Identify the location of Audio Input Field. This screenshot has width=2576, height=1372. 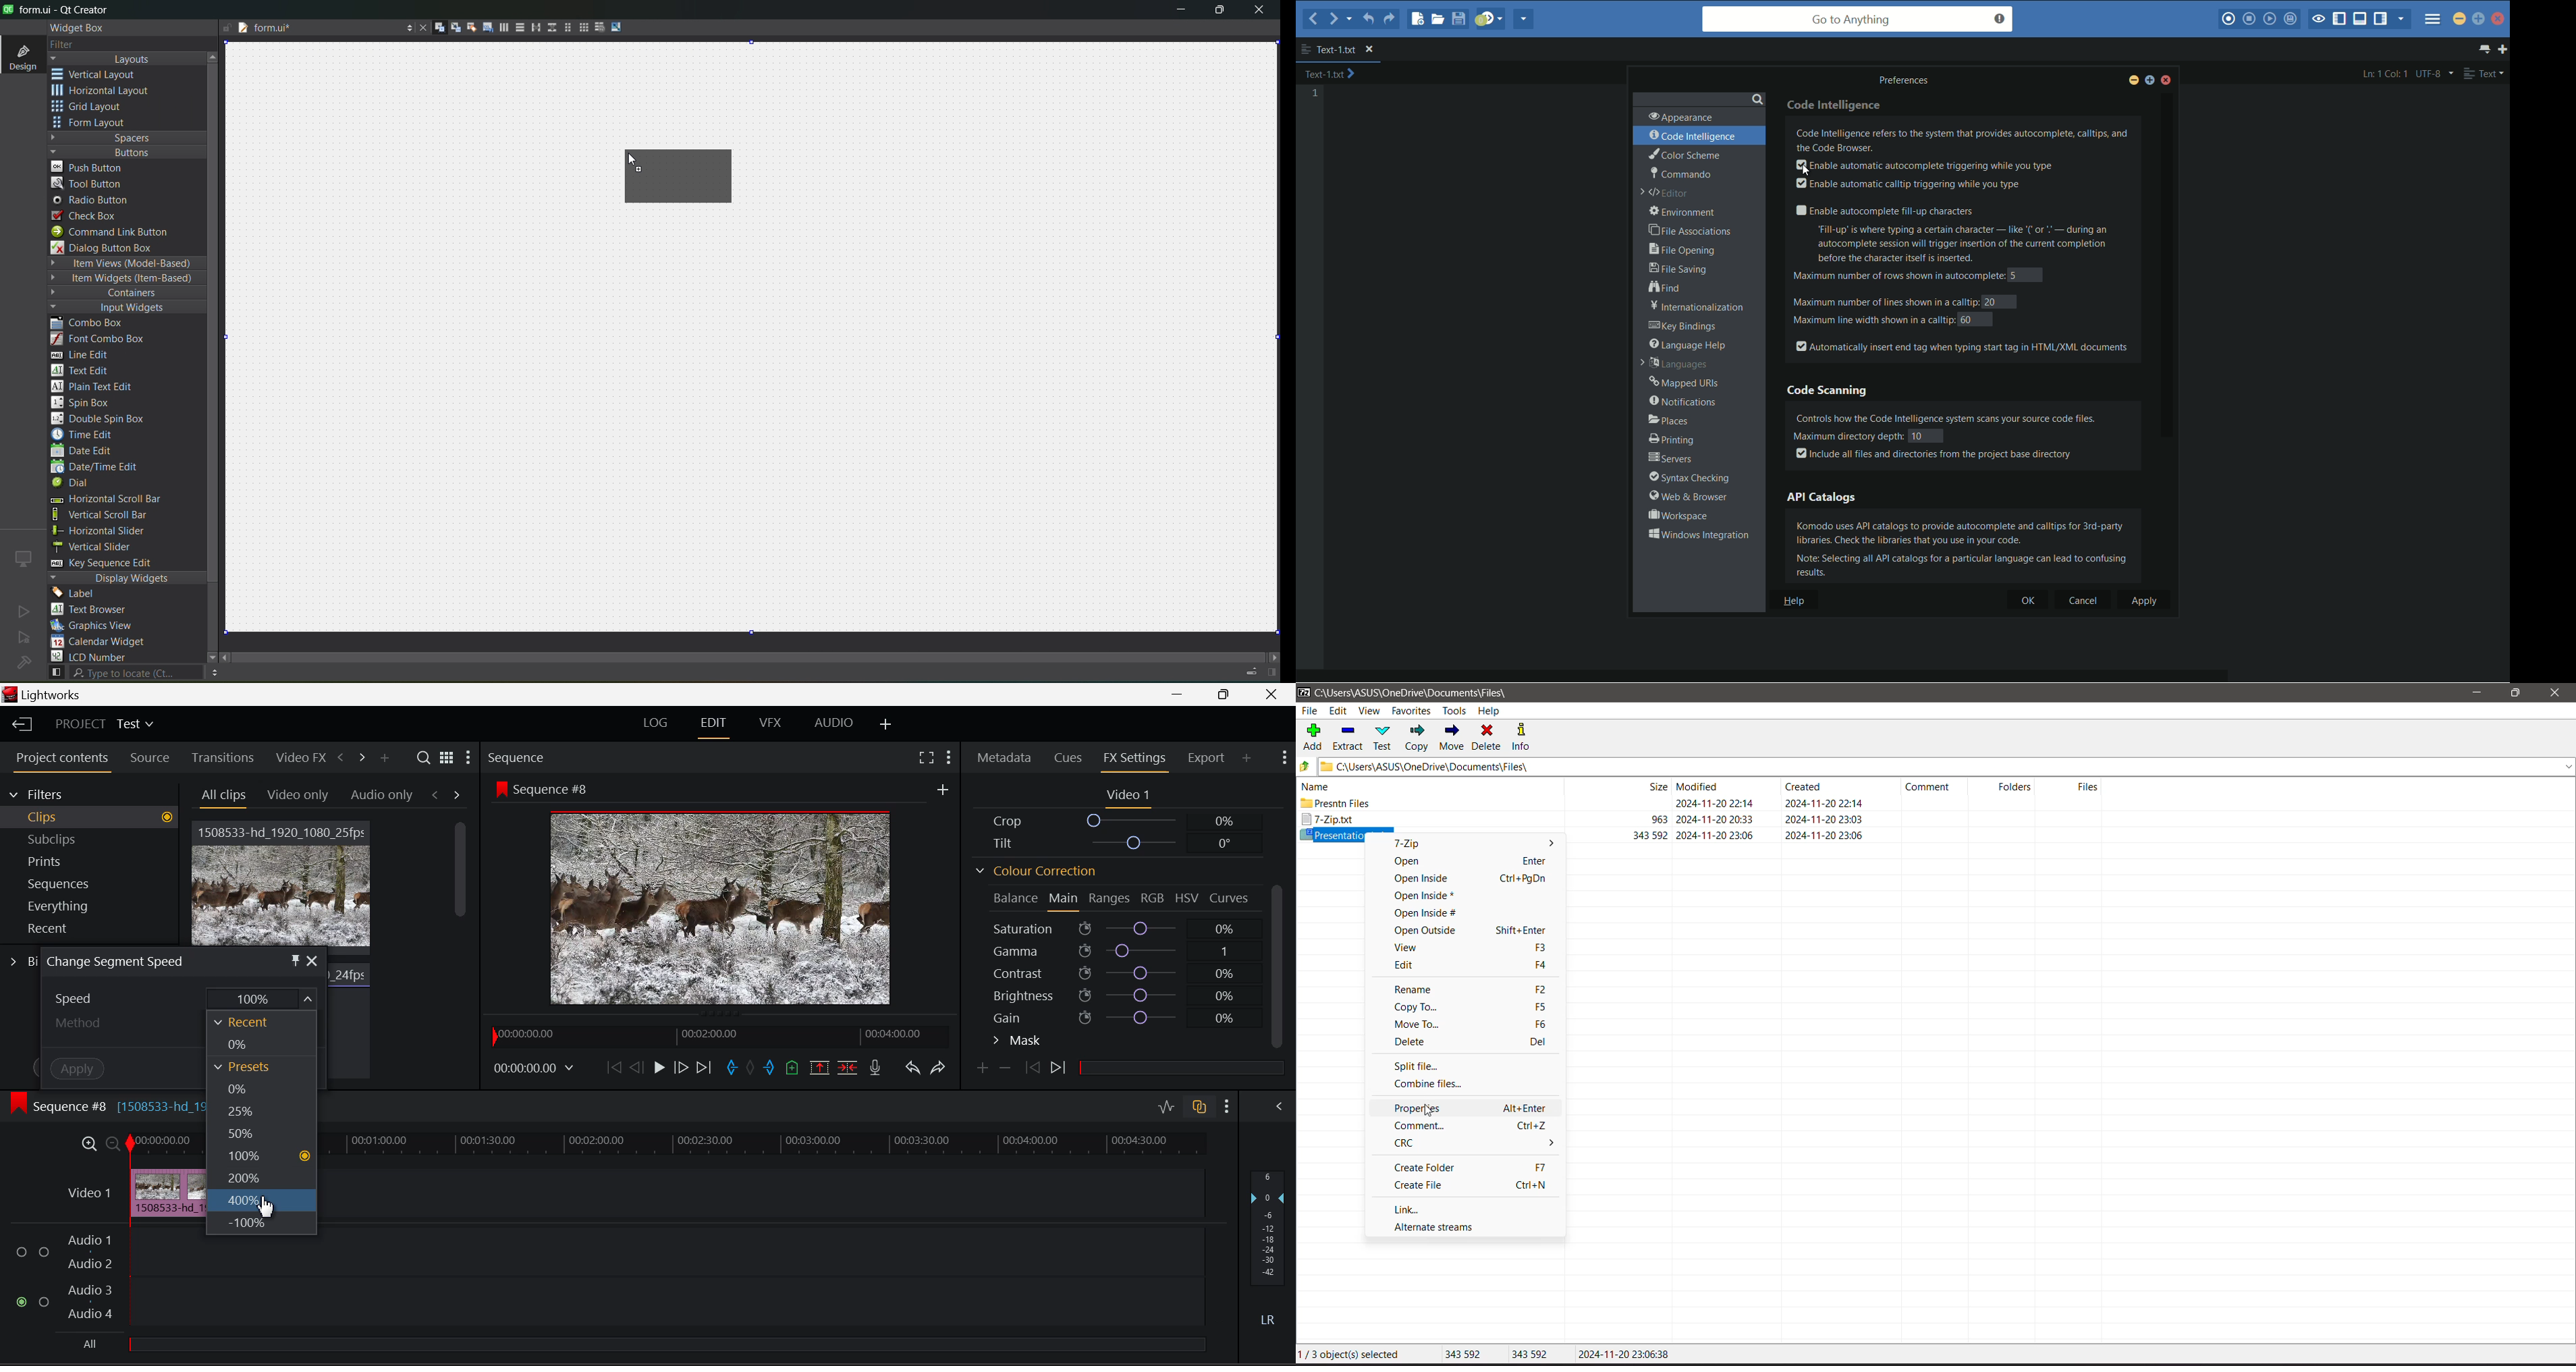
(665, 1302).